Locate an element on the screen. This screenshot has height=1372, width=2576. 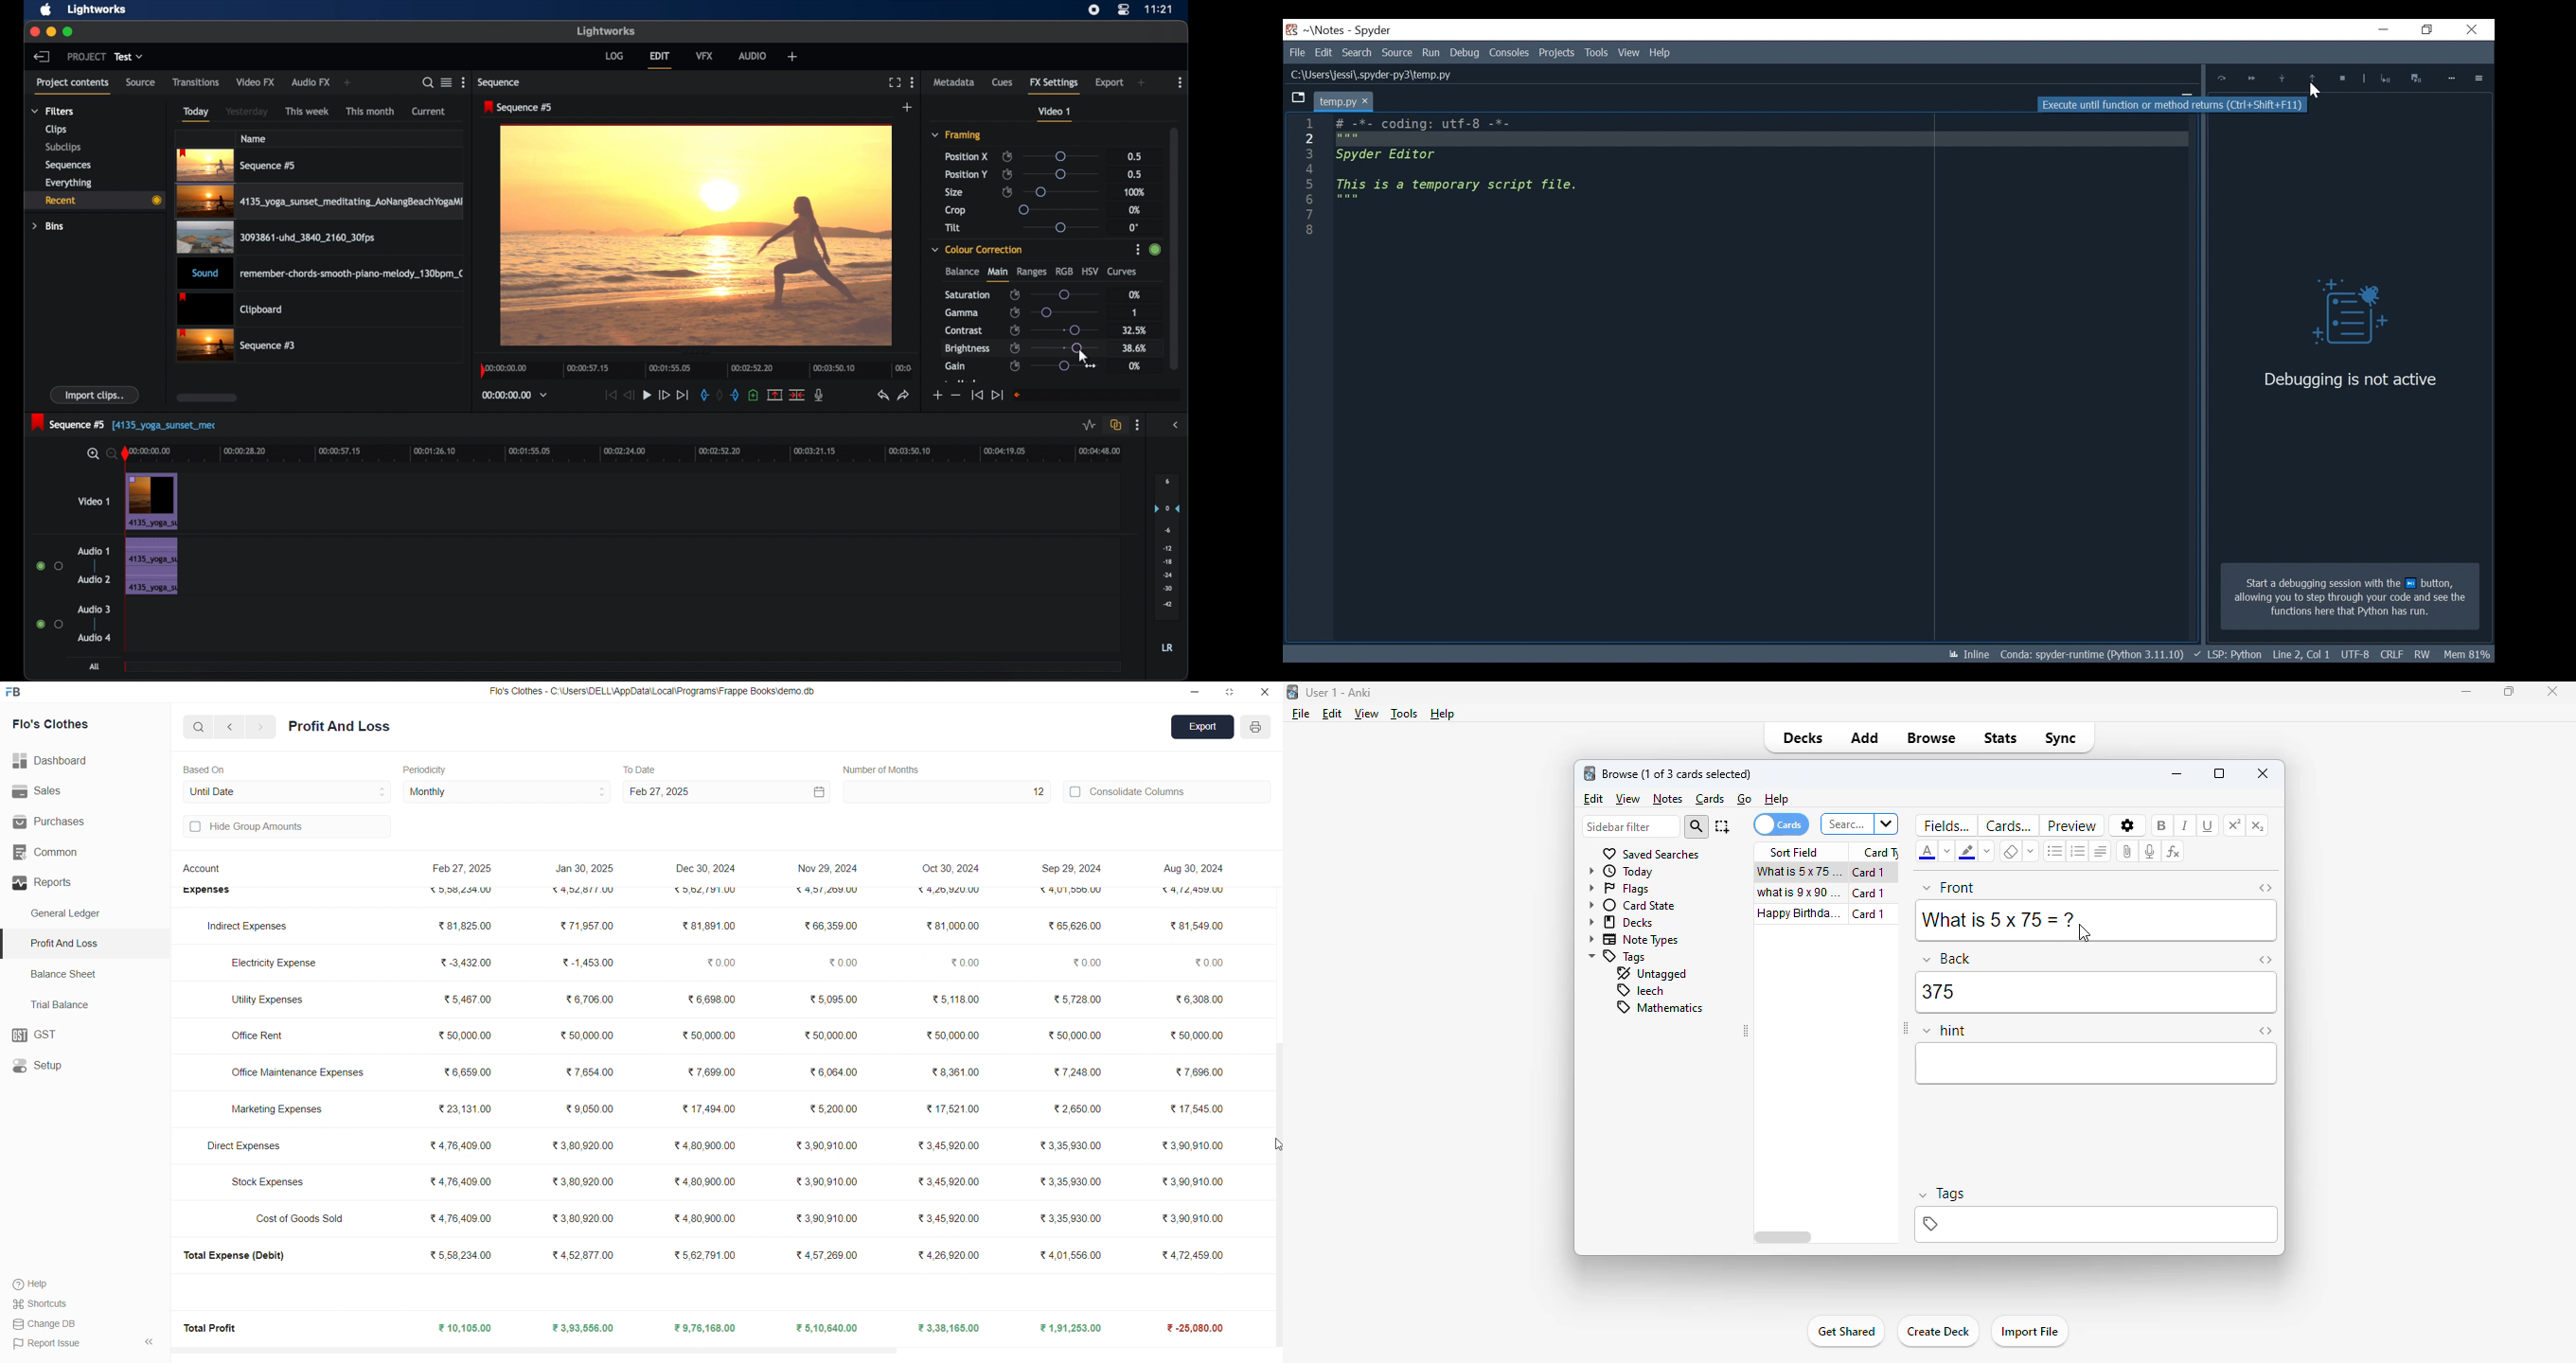
₹0.00 is located at coordinates (1086, 964).